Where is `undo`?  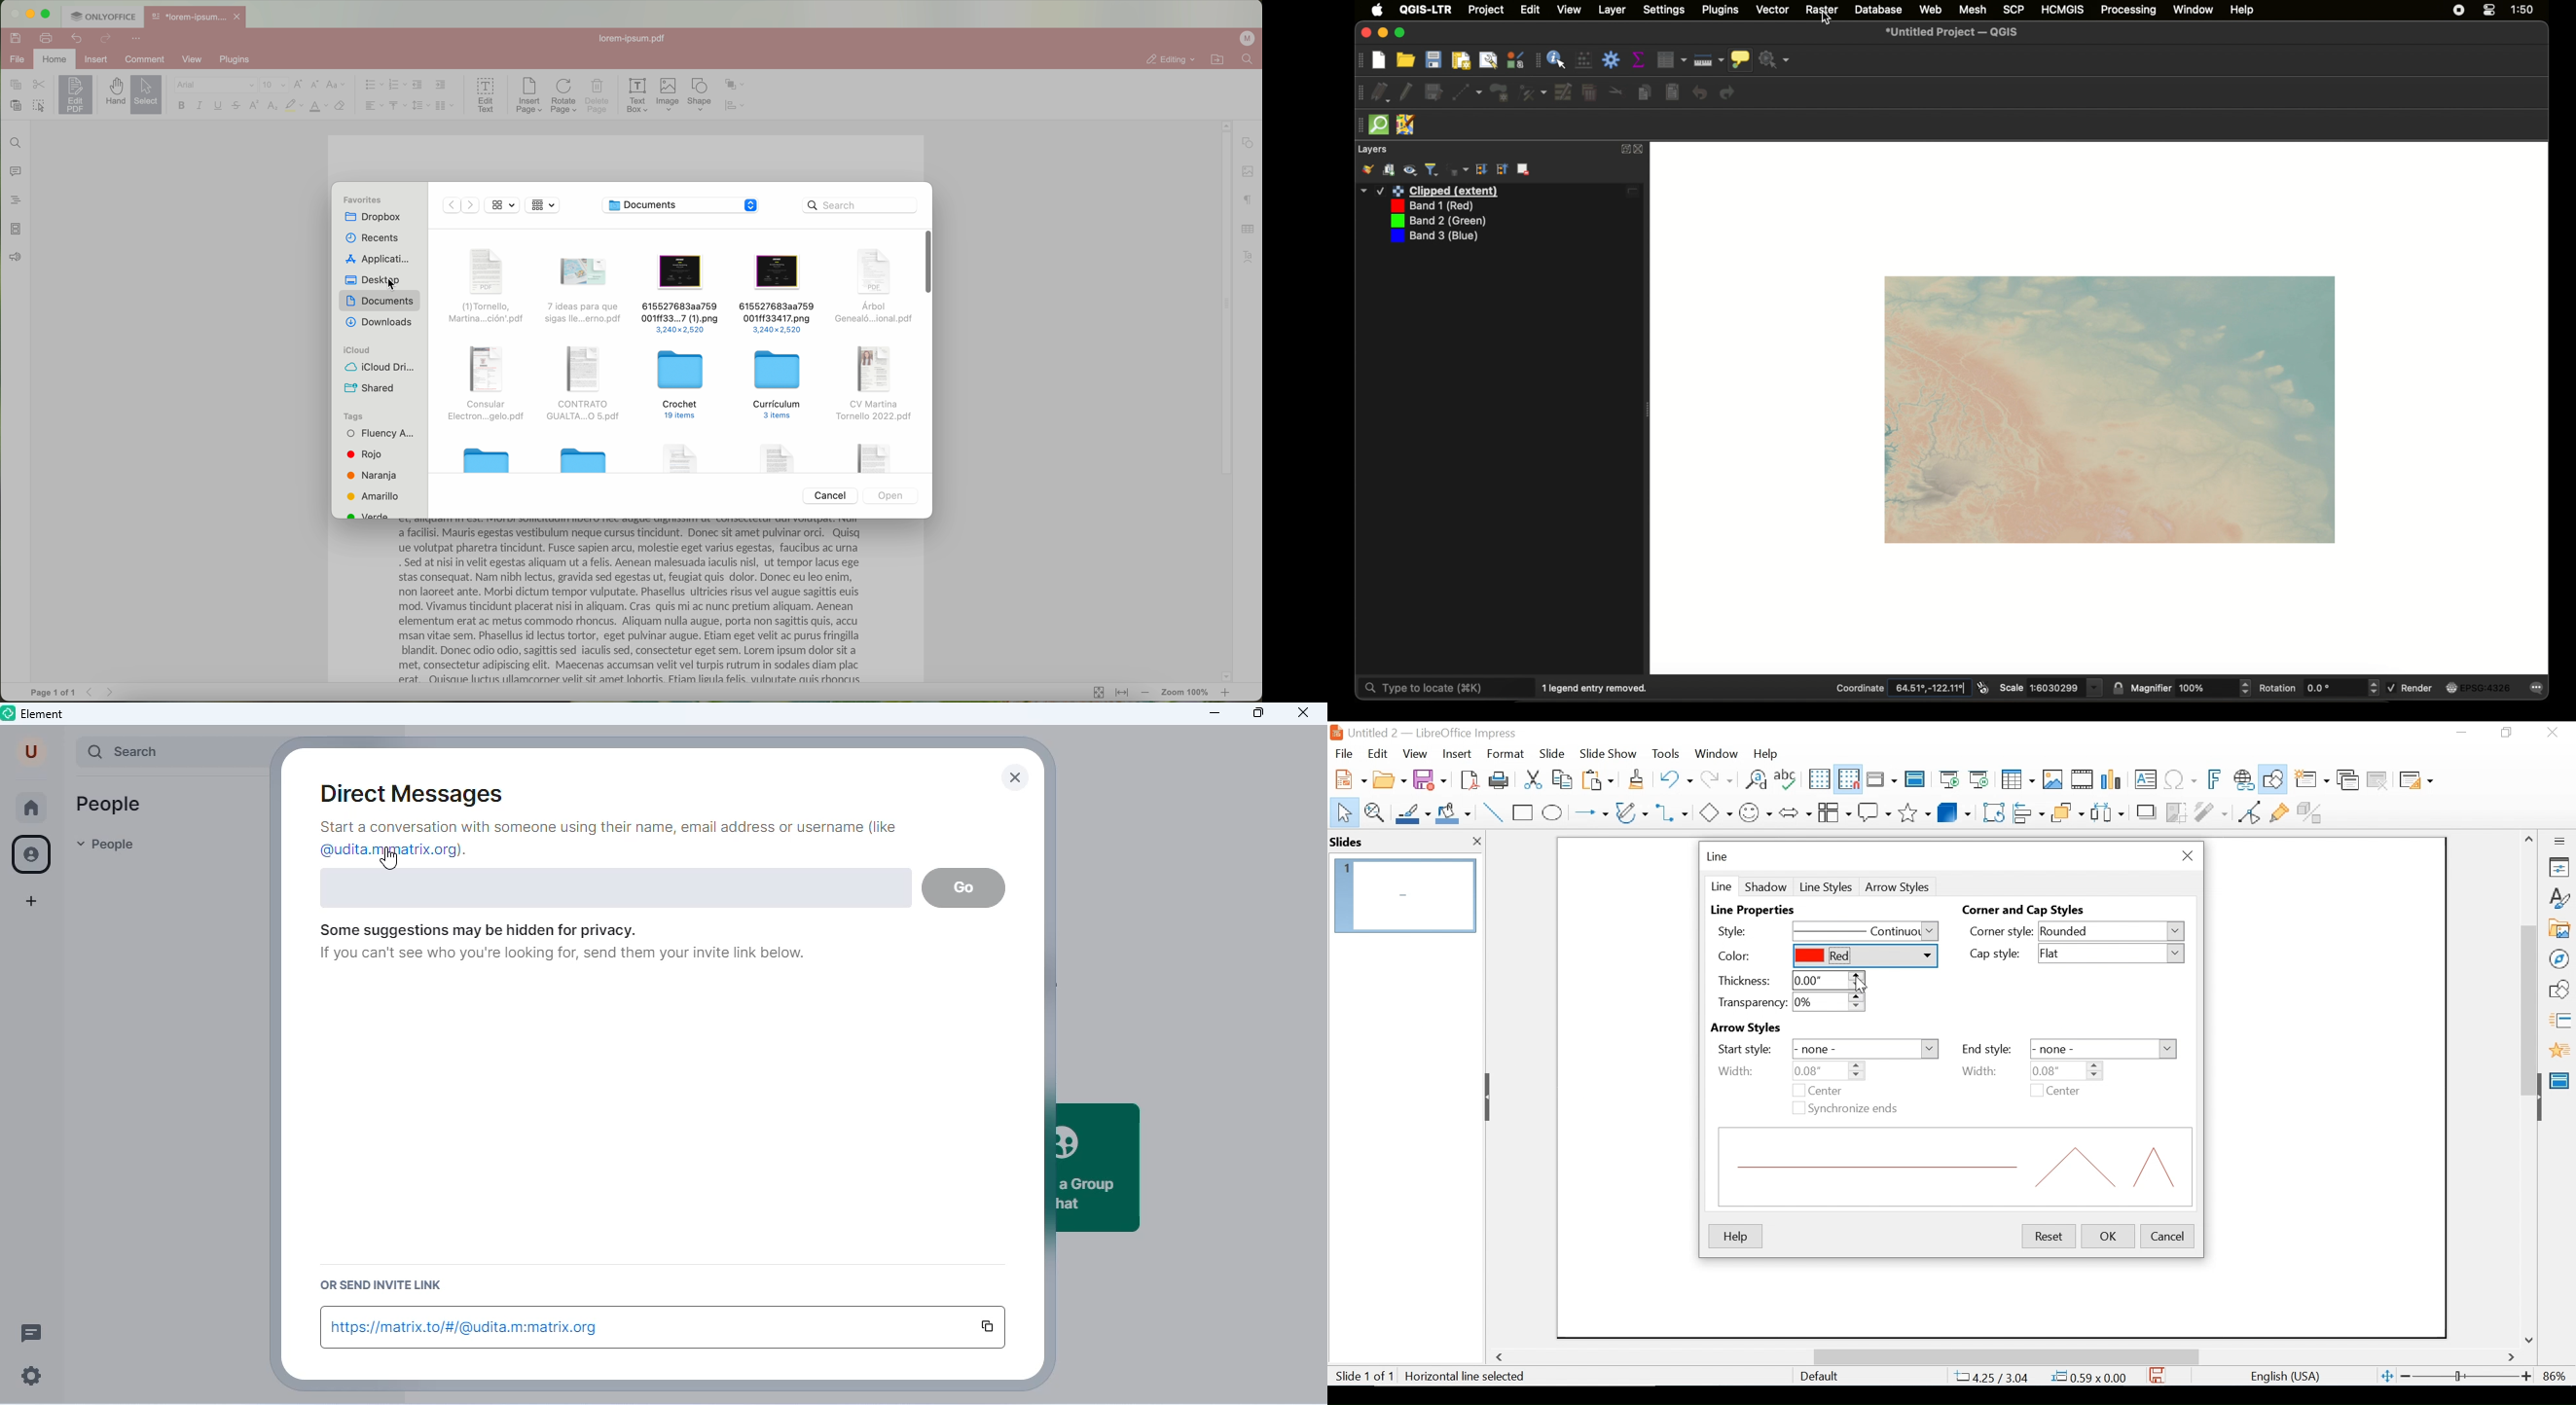 undo is located at coordinates (1700, 92).